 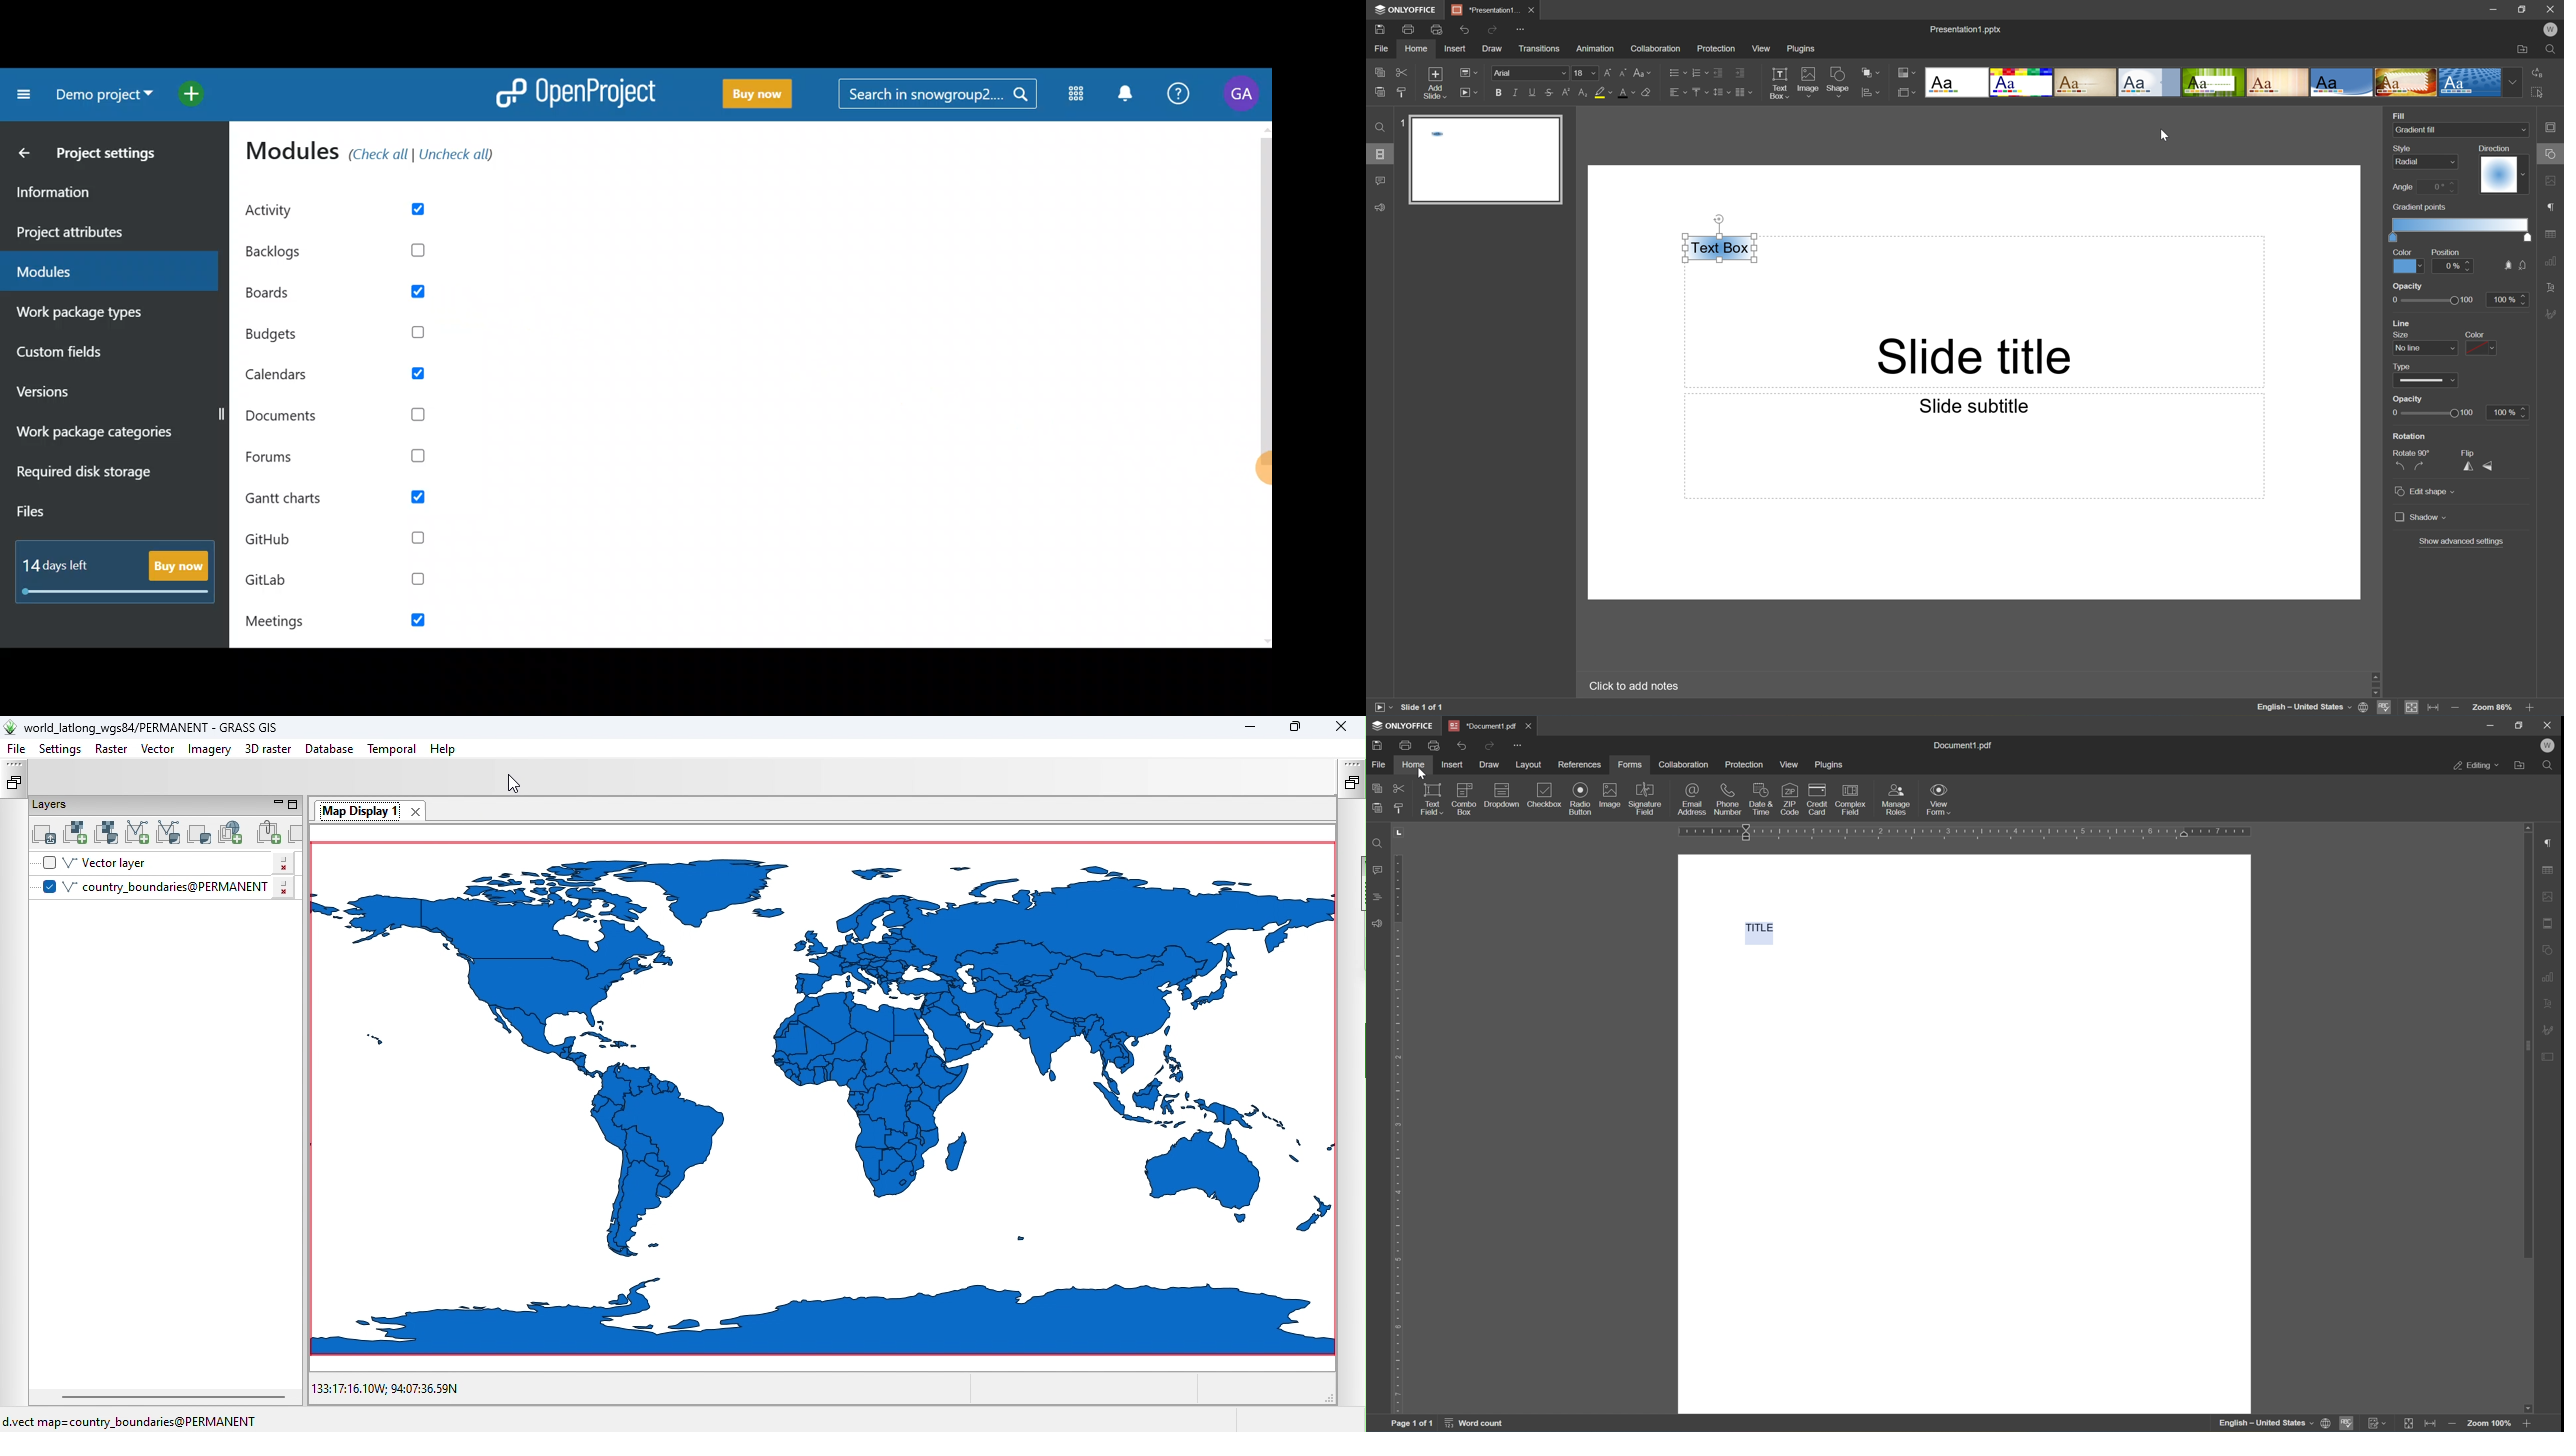 What do you see at coordinates (1646, 798) in the screenshot?
I see `signature field` at bounding box center [1646, 798].